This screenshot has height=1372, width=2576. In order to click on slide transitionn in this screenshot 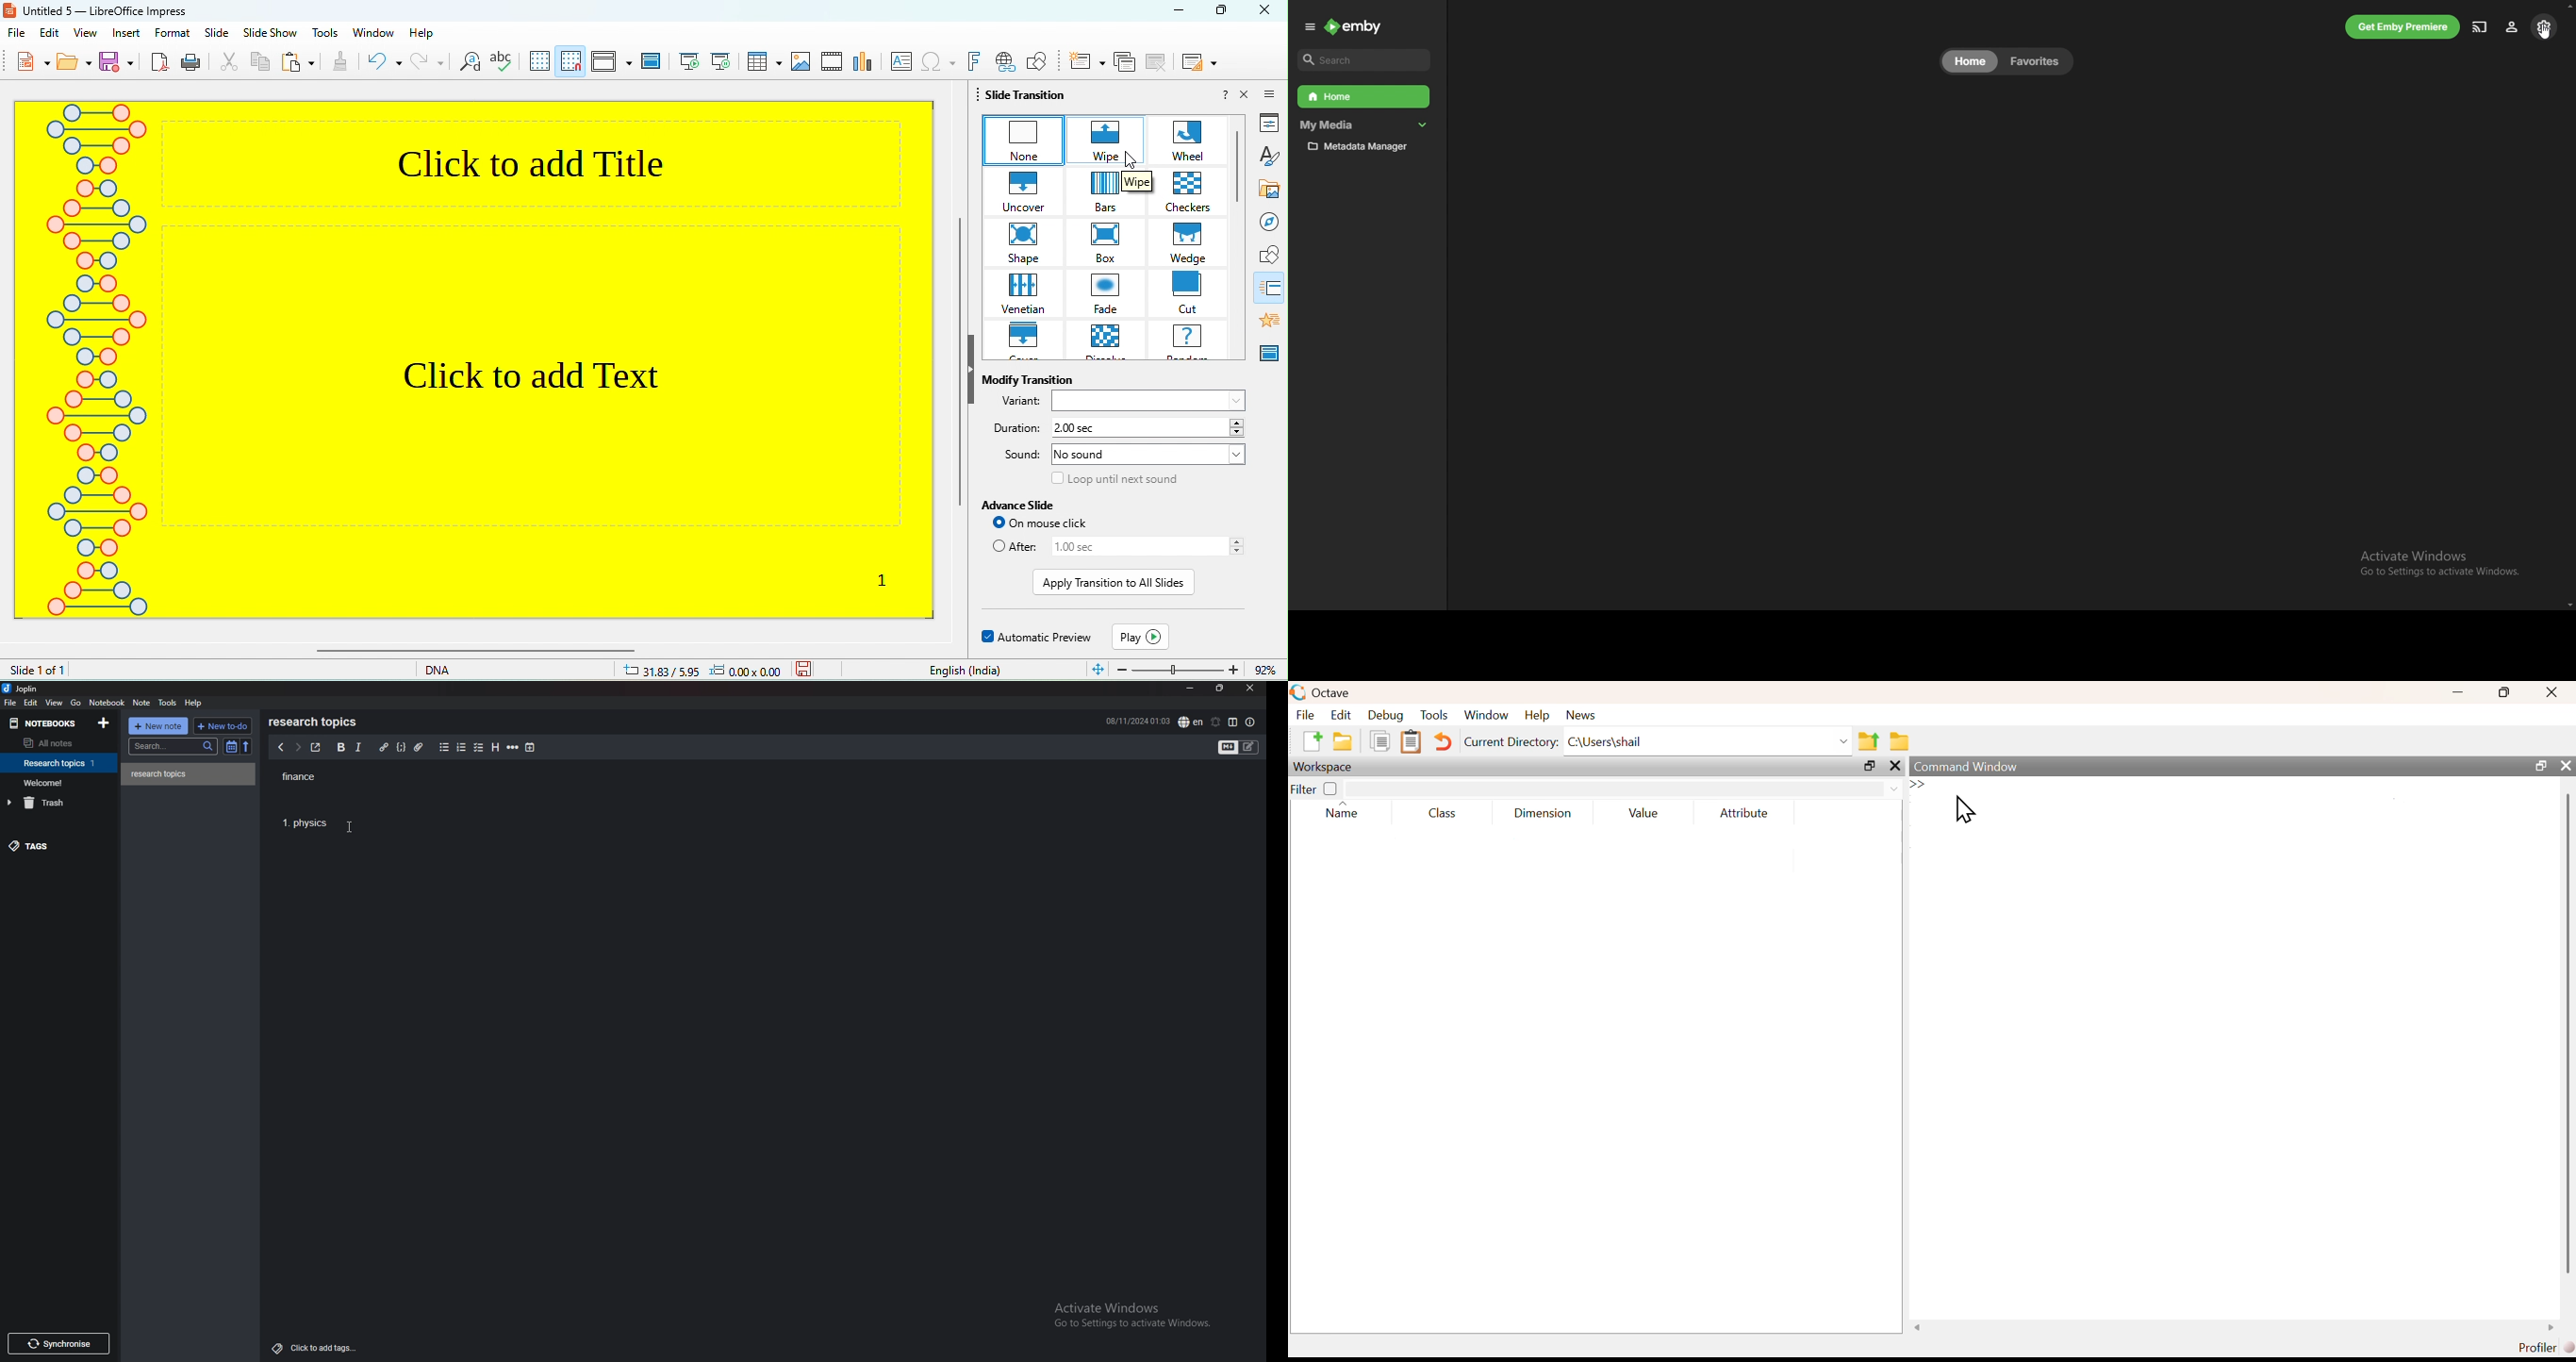, I will do `click(1270, 287)`.